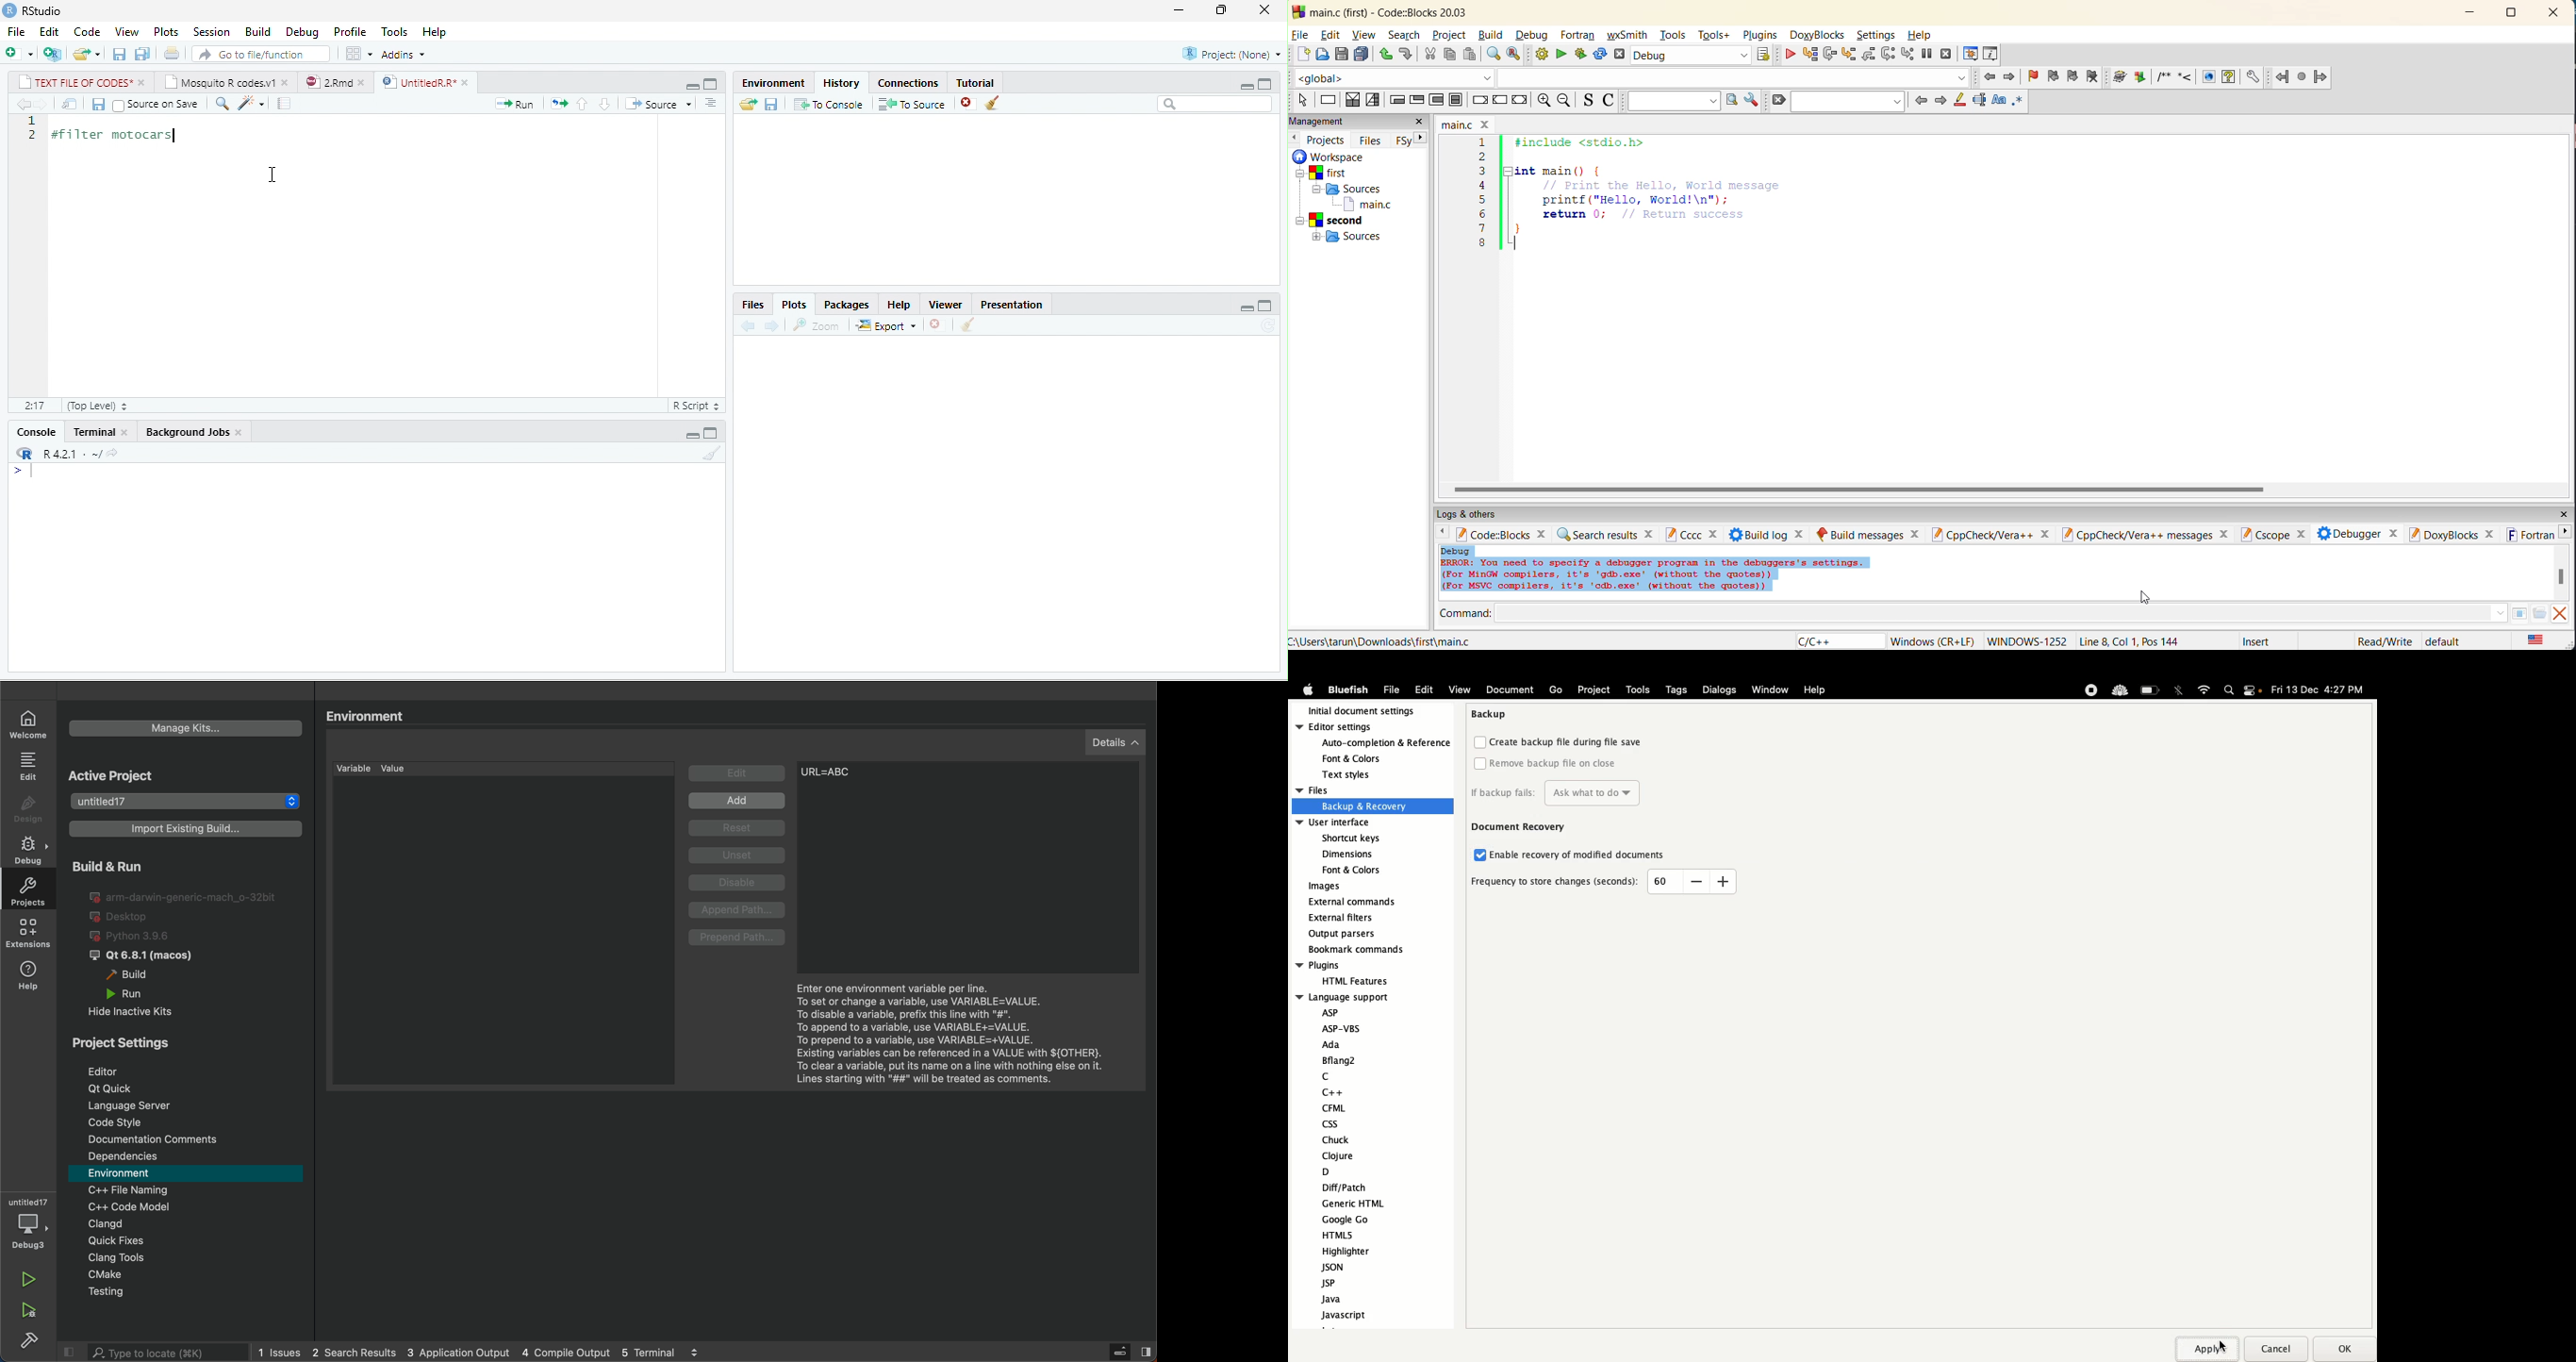  Describe the element at coordinates (239, 433) in the screenshot. I see `close` at that location.